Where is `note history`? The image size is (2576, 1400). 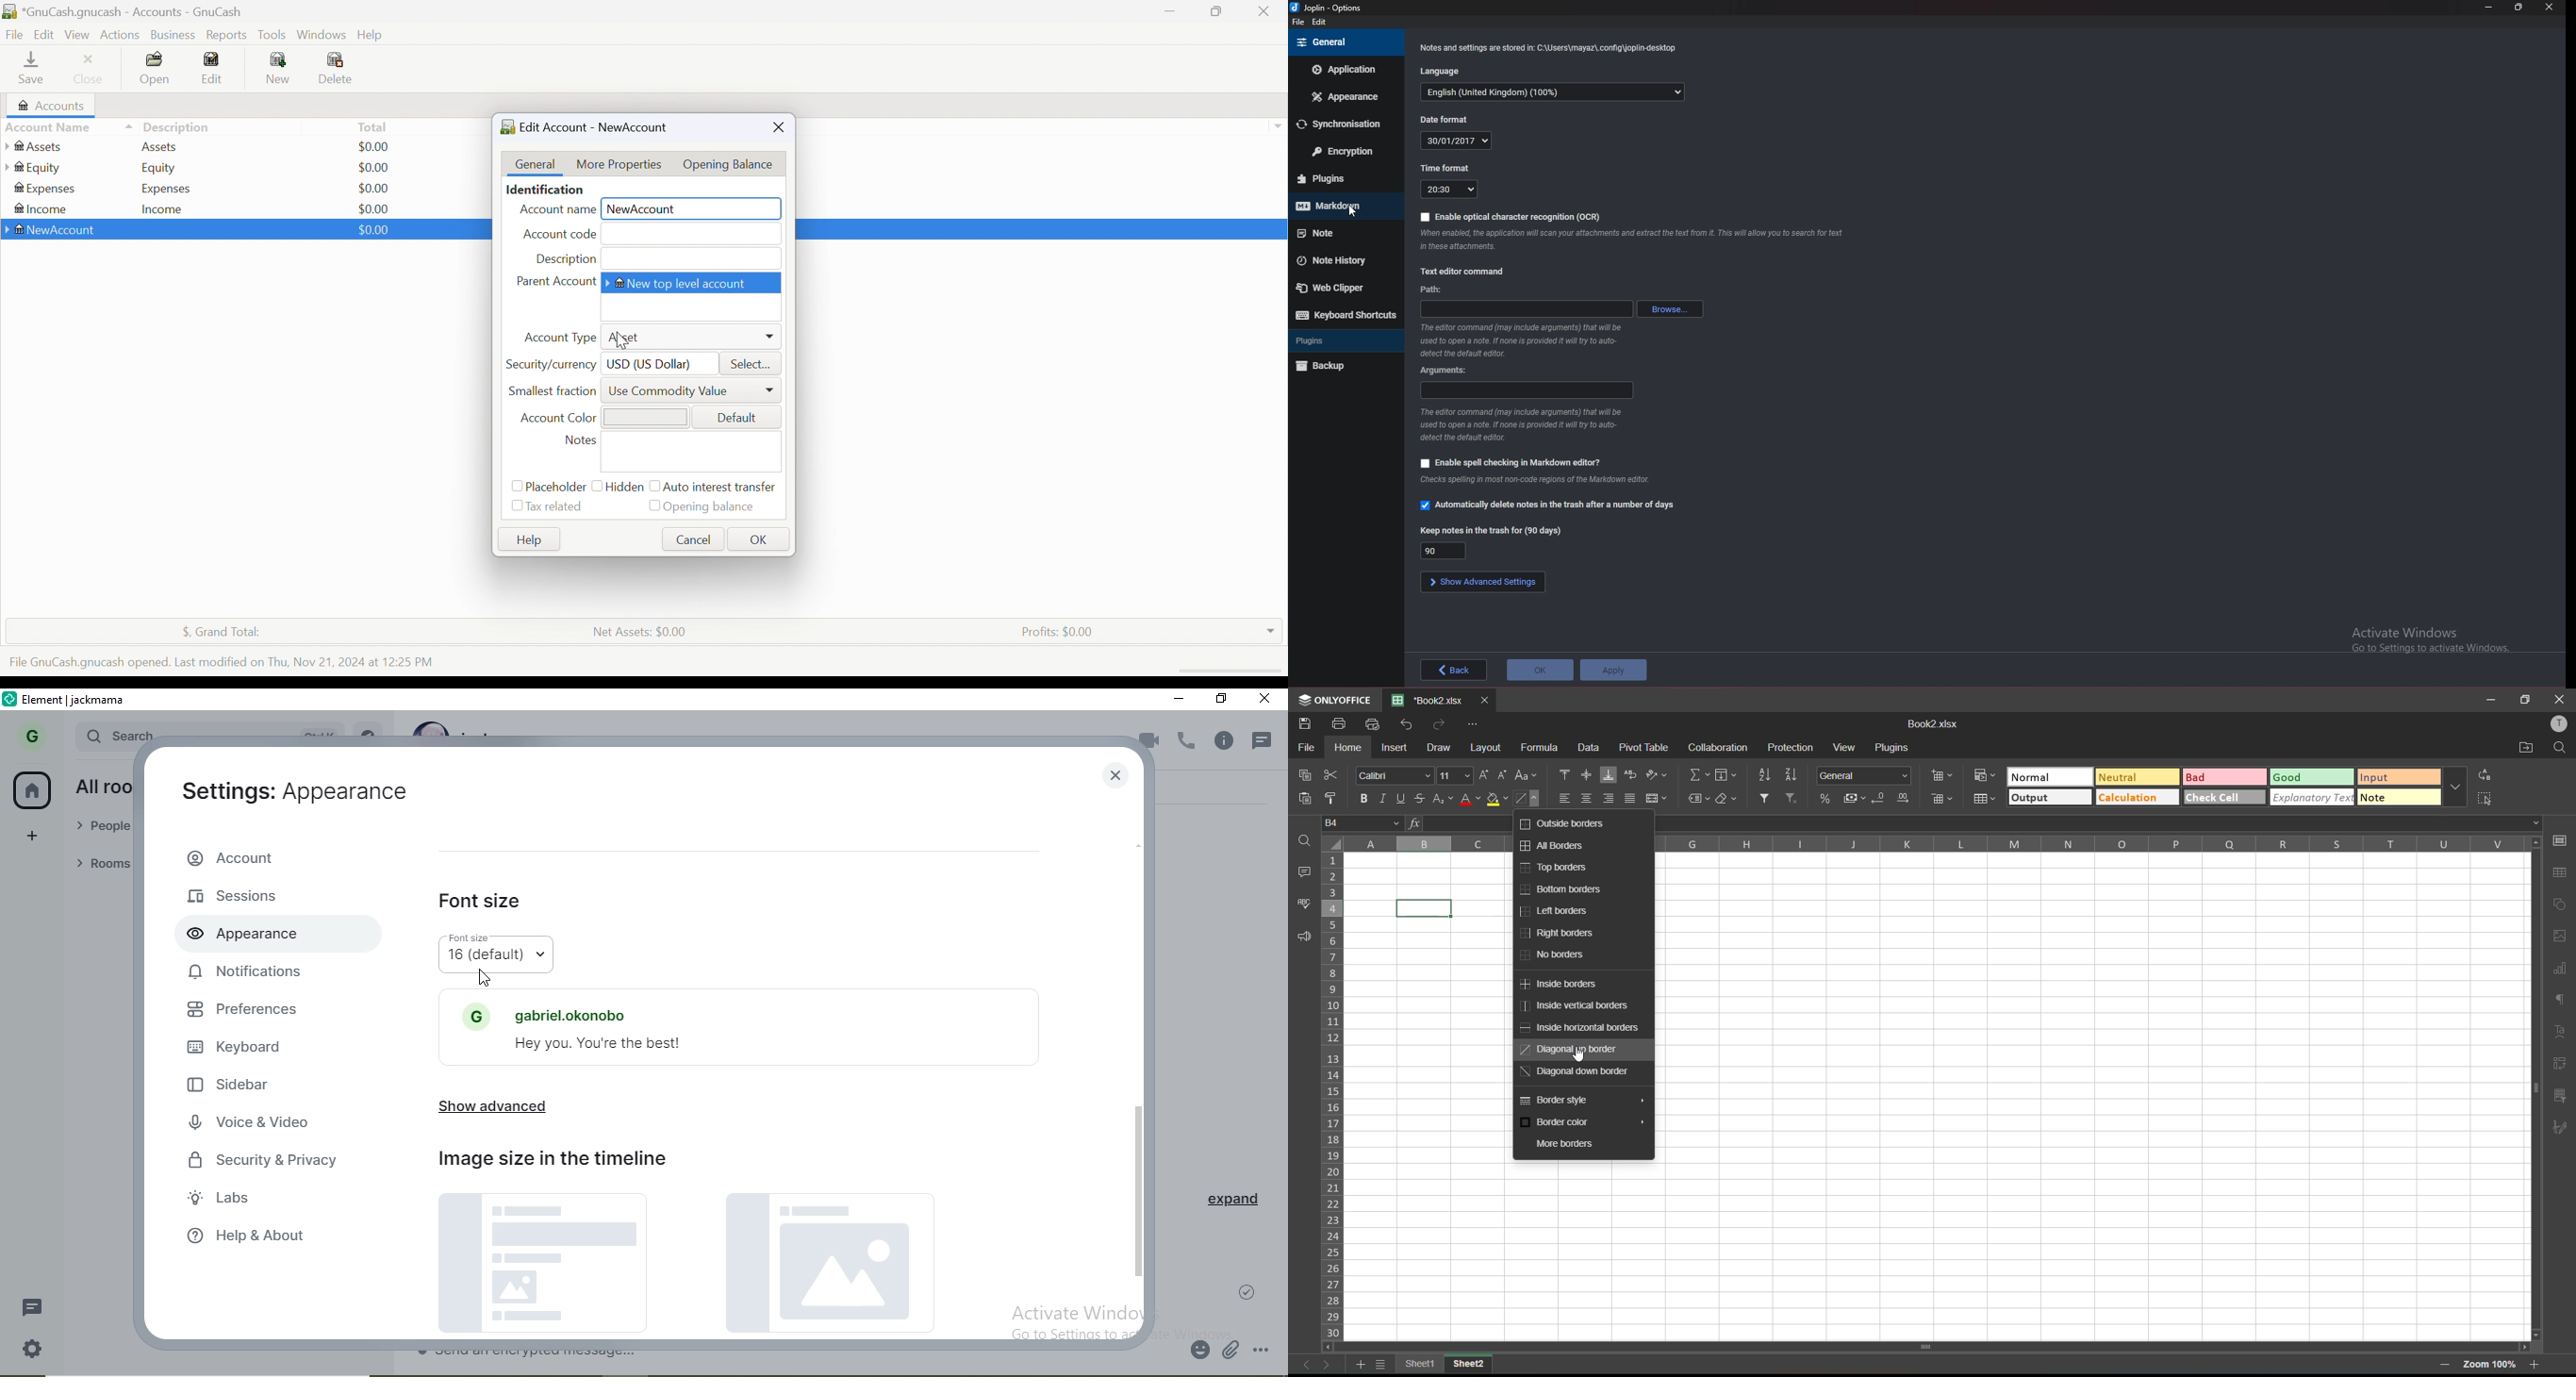 note history is located at coordinates (1341, 260).